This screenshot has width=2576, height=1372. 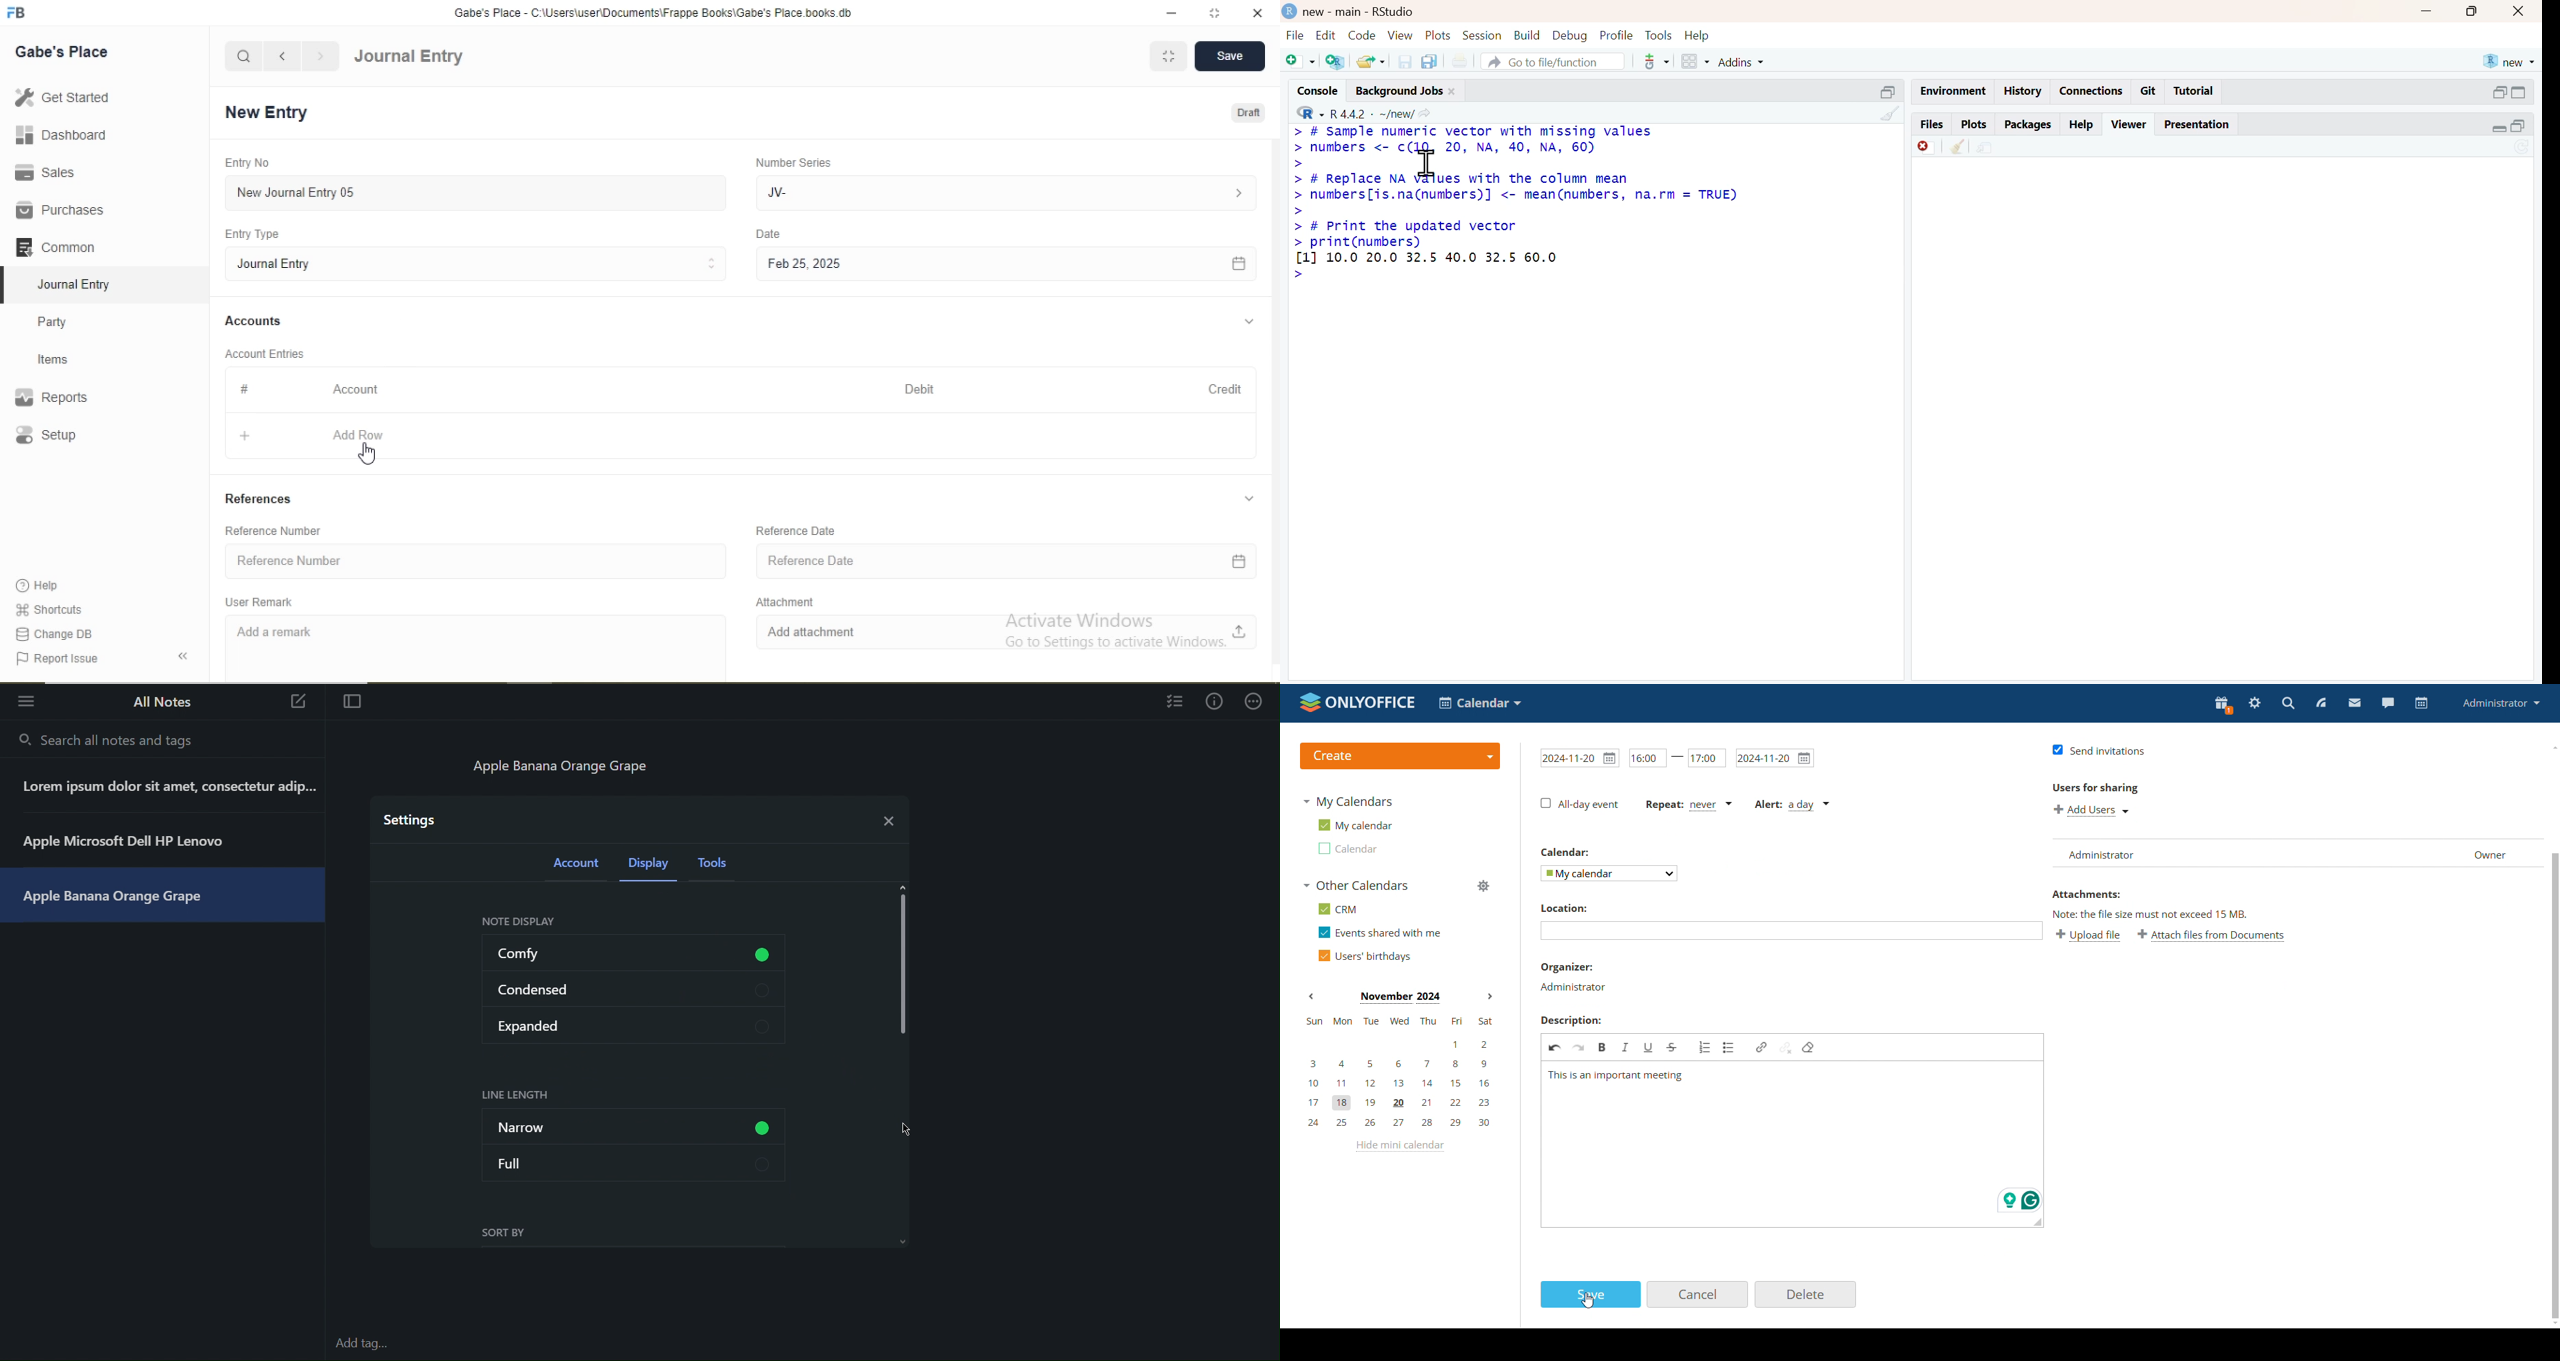 I want to click on enviornment, so click(x=1955, y=92).